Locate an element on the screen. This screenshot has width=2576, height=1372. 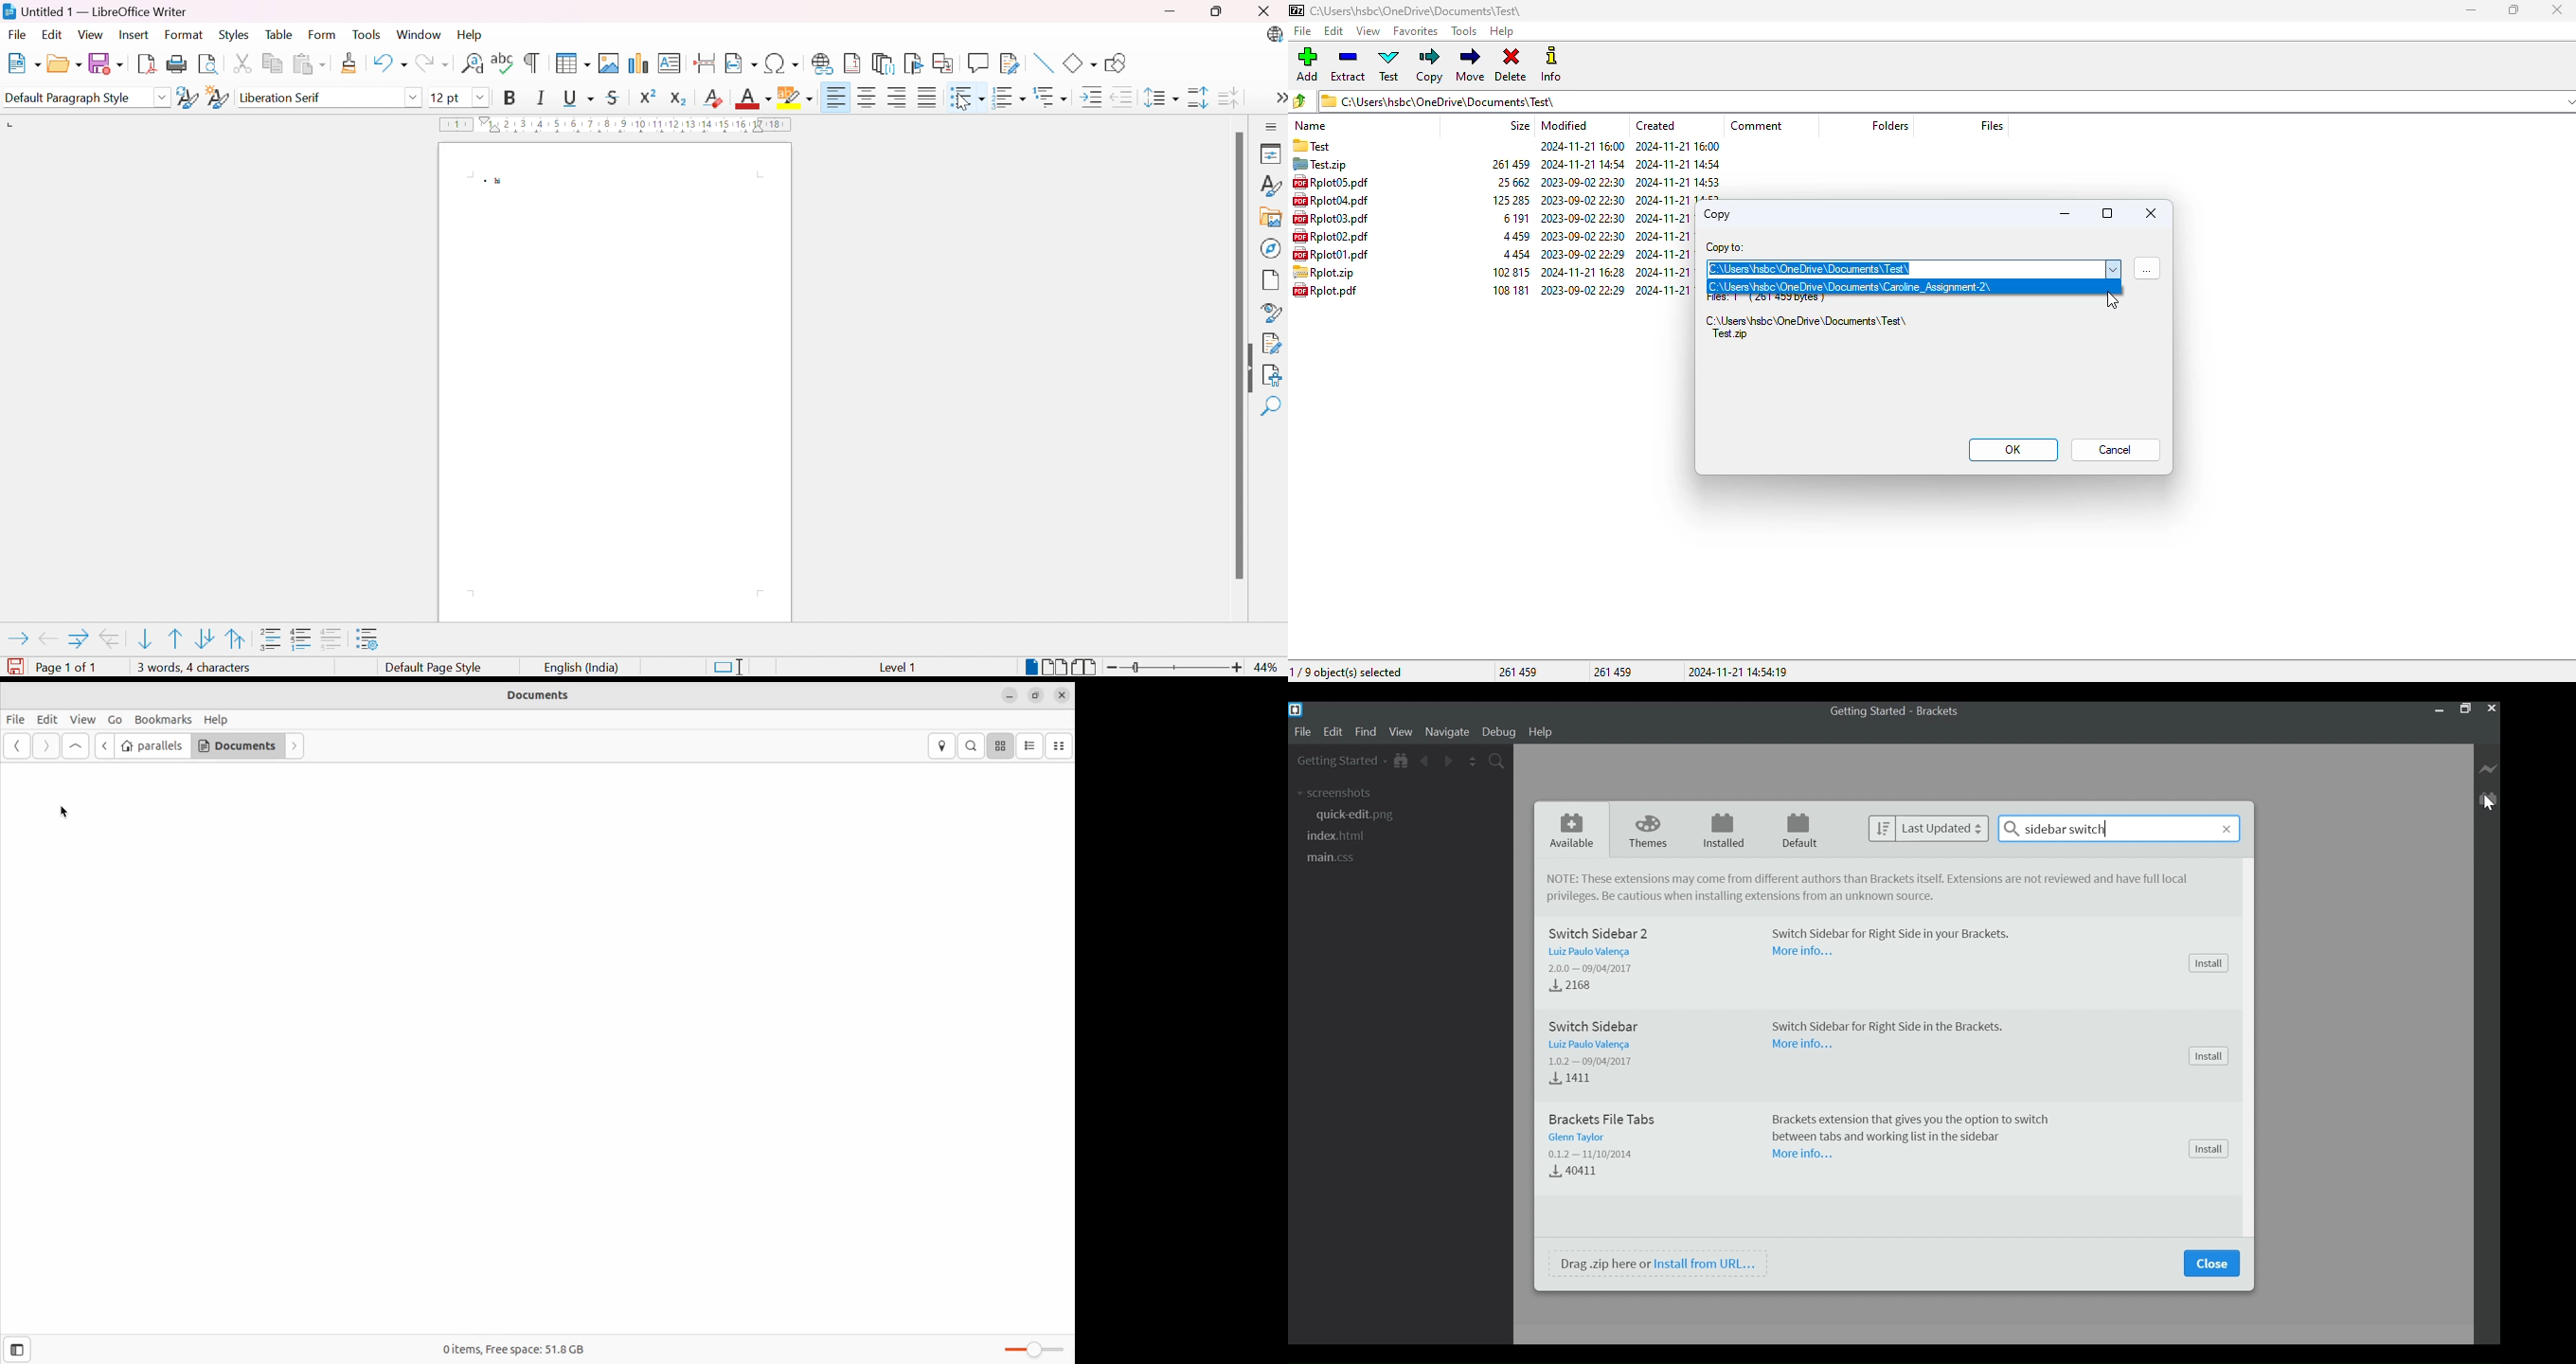
Toggle formatting marks is located at coordinates (533, 62).